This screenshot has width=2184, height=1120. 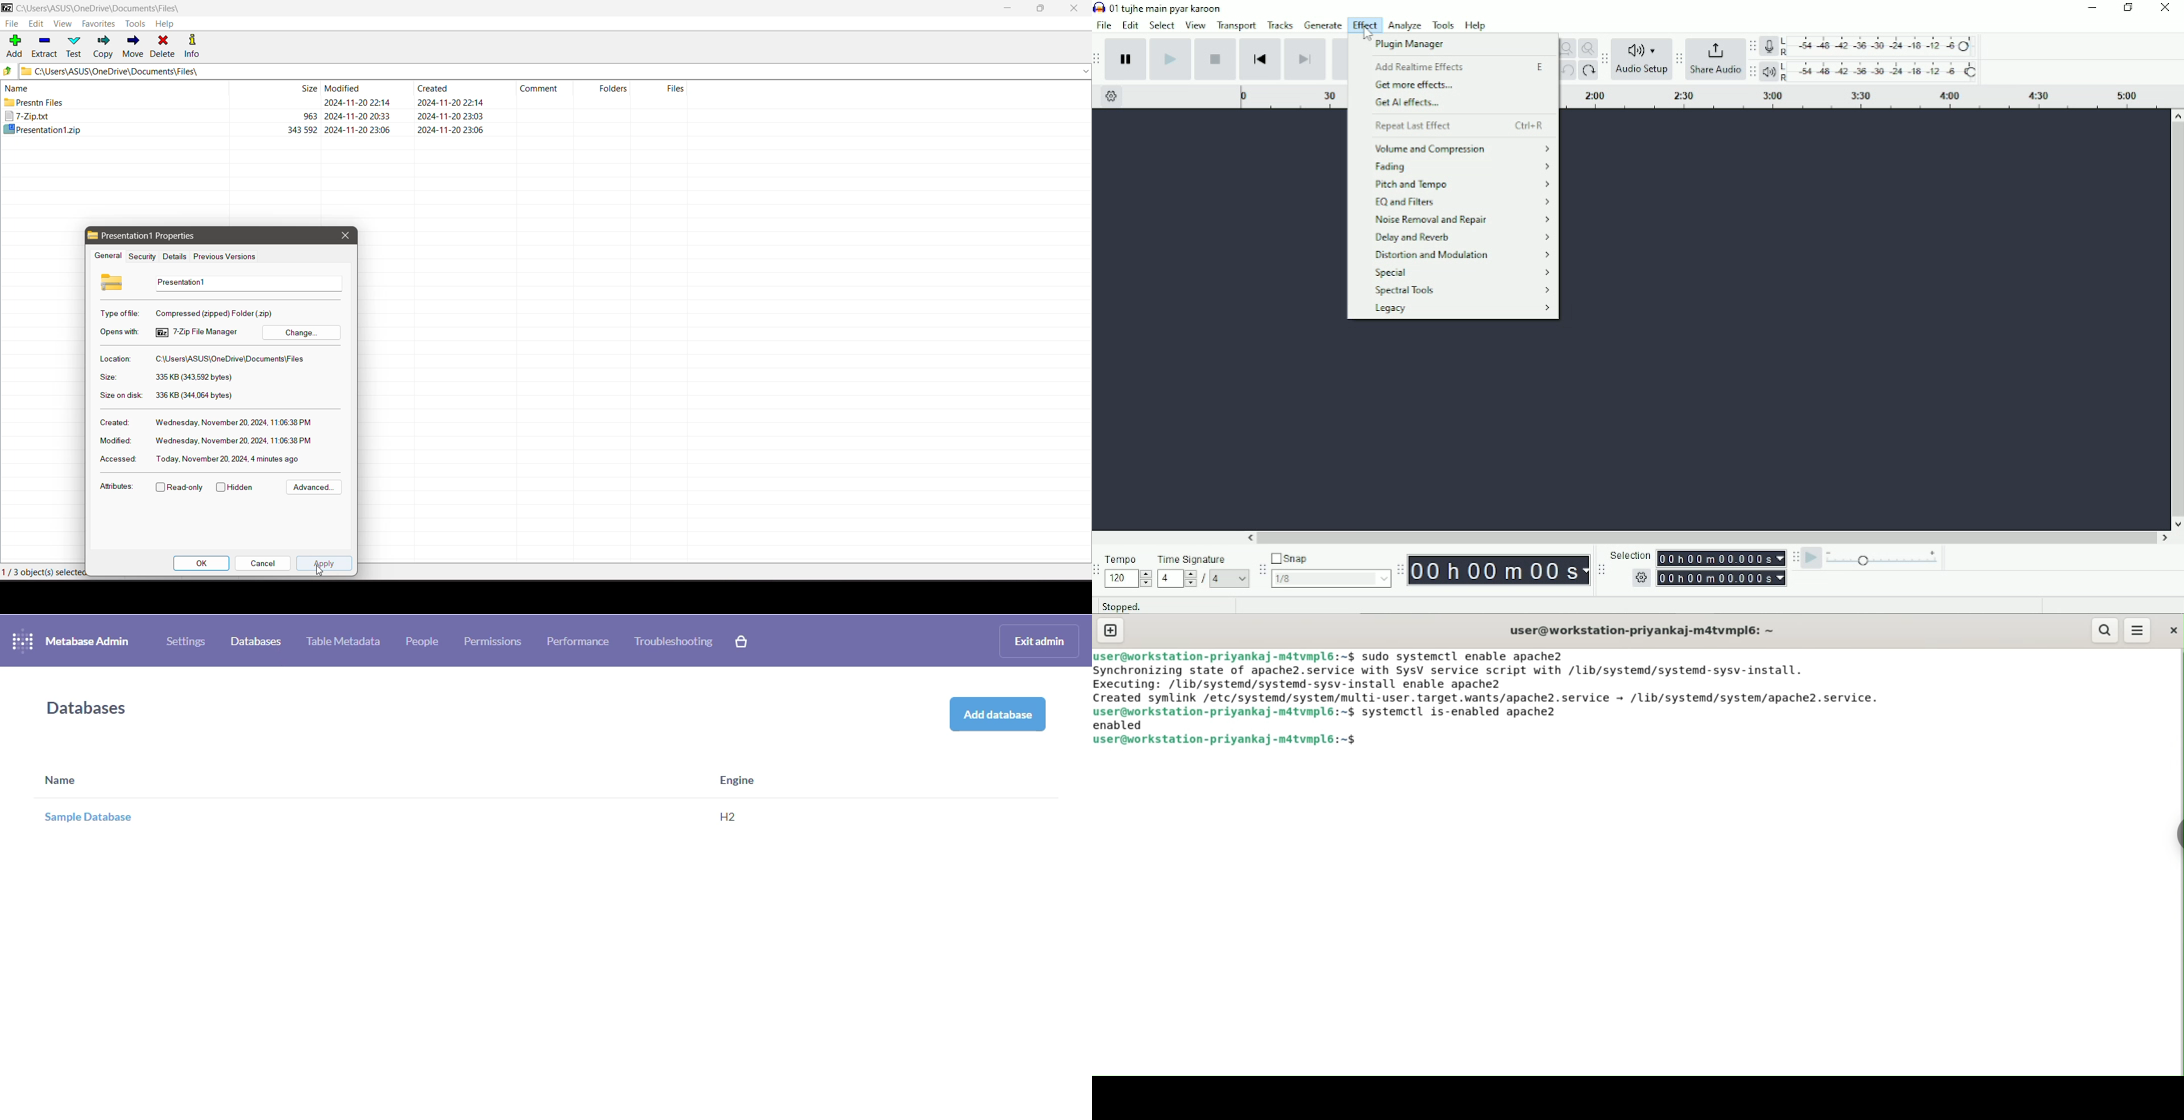 I want to click on Playback meter, so click(x=1873, y=72).